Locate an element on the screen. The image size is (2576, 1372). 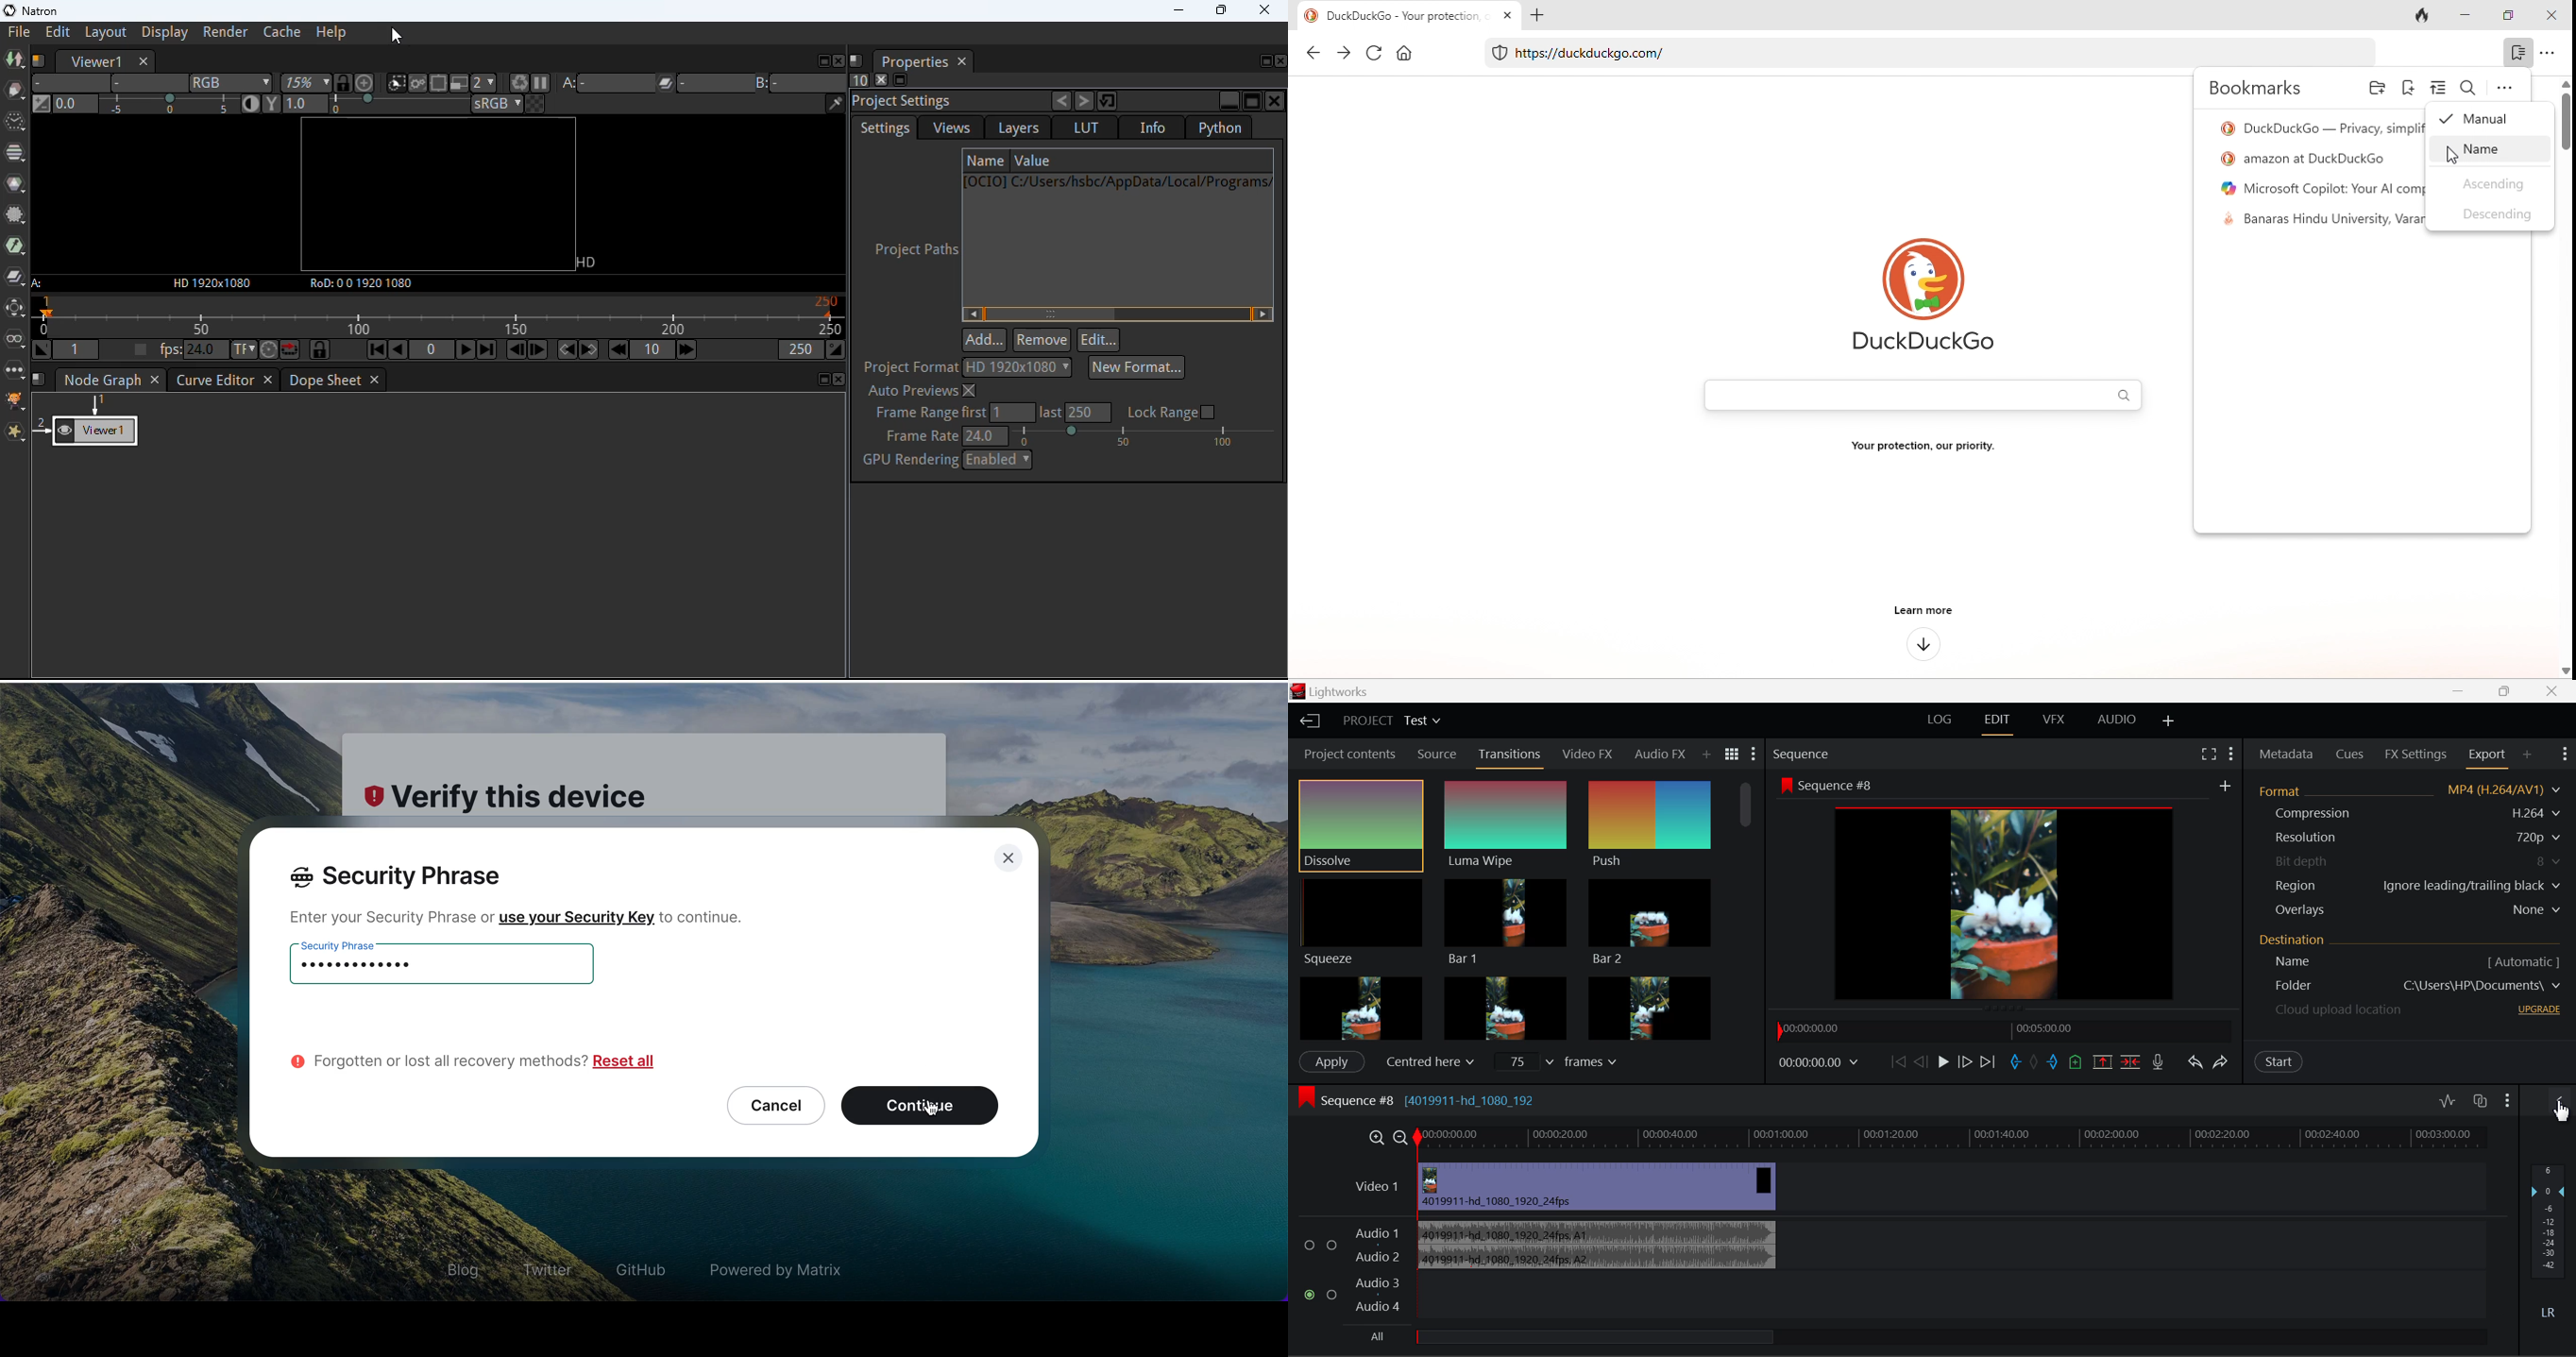
Overlays is located at coordinates (2410, 909).